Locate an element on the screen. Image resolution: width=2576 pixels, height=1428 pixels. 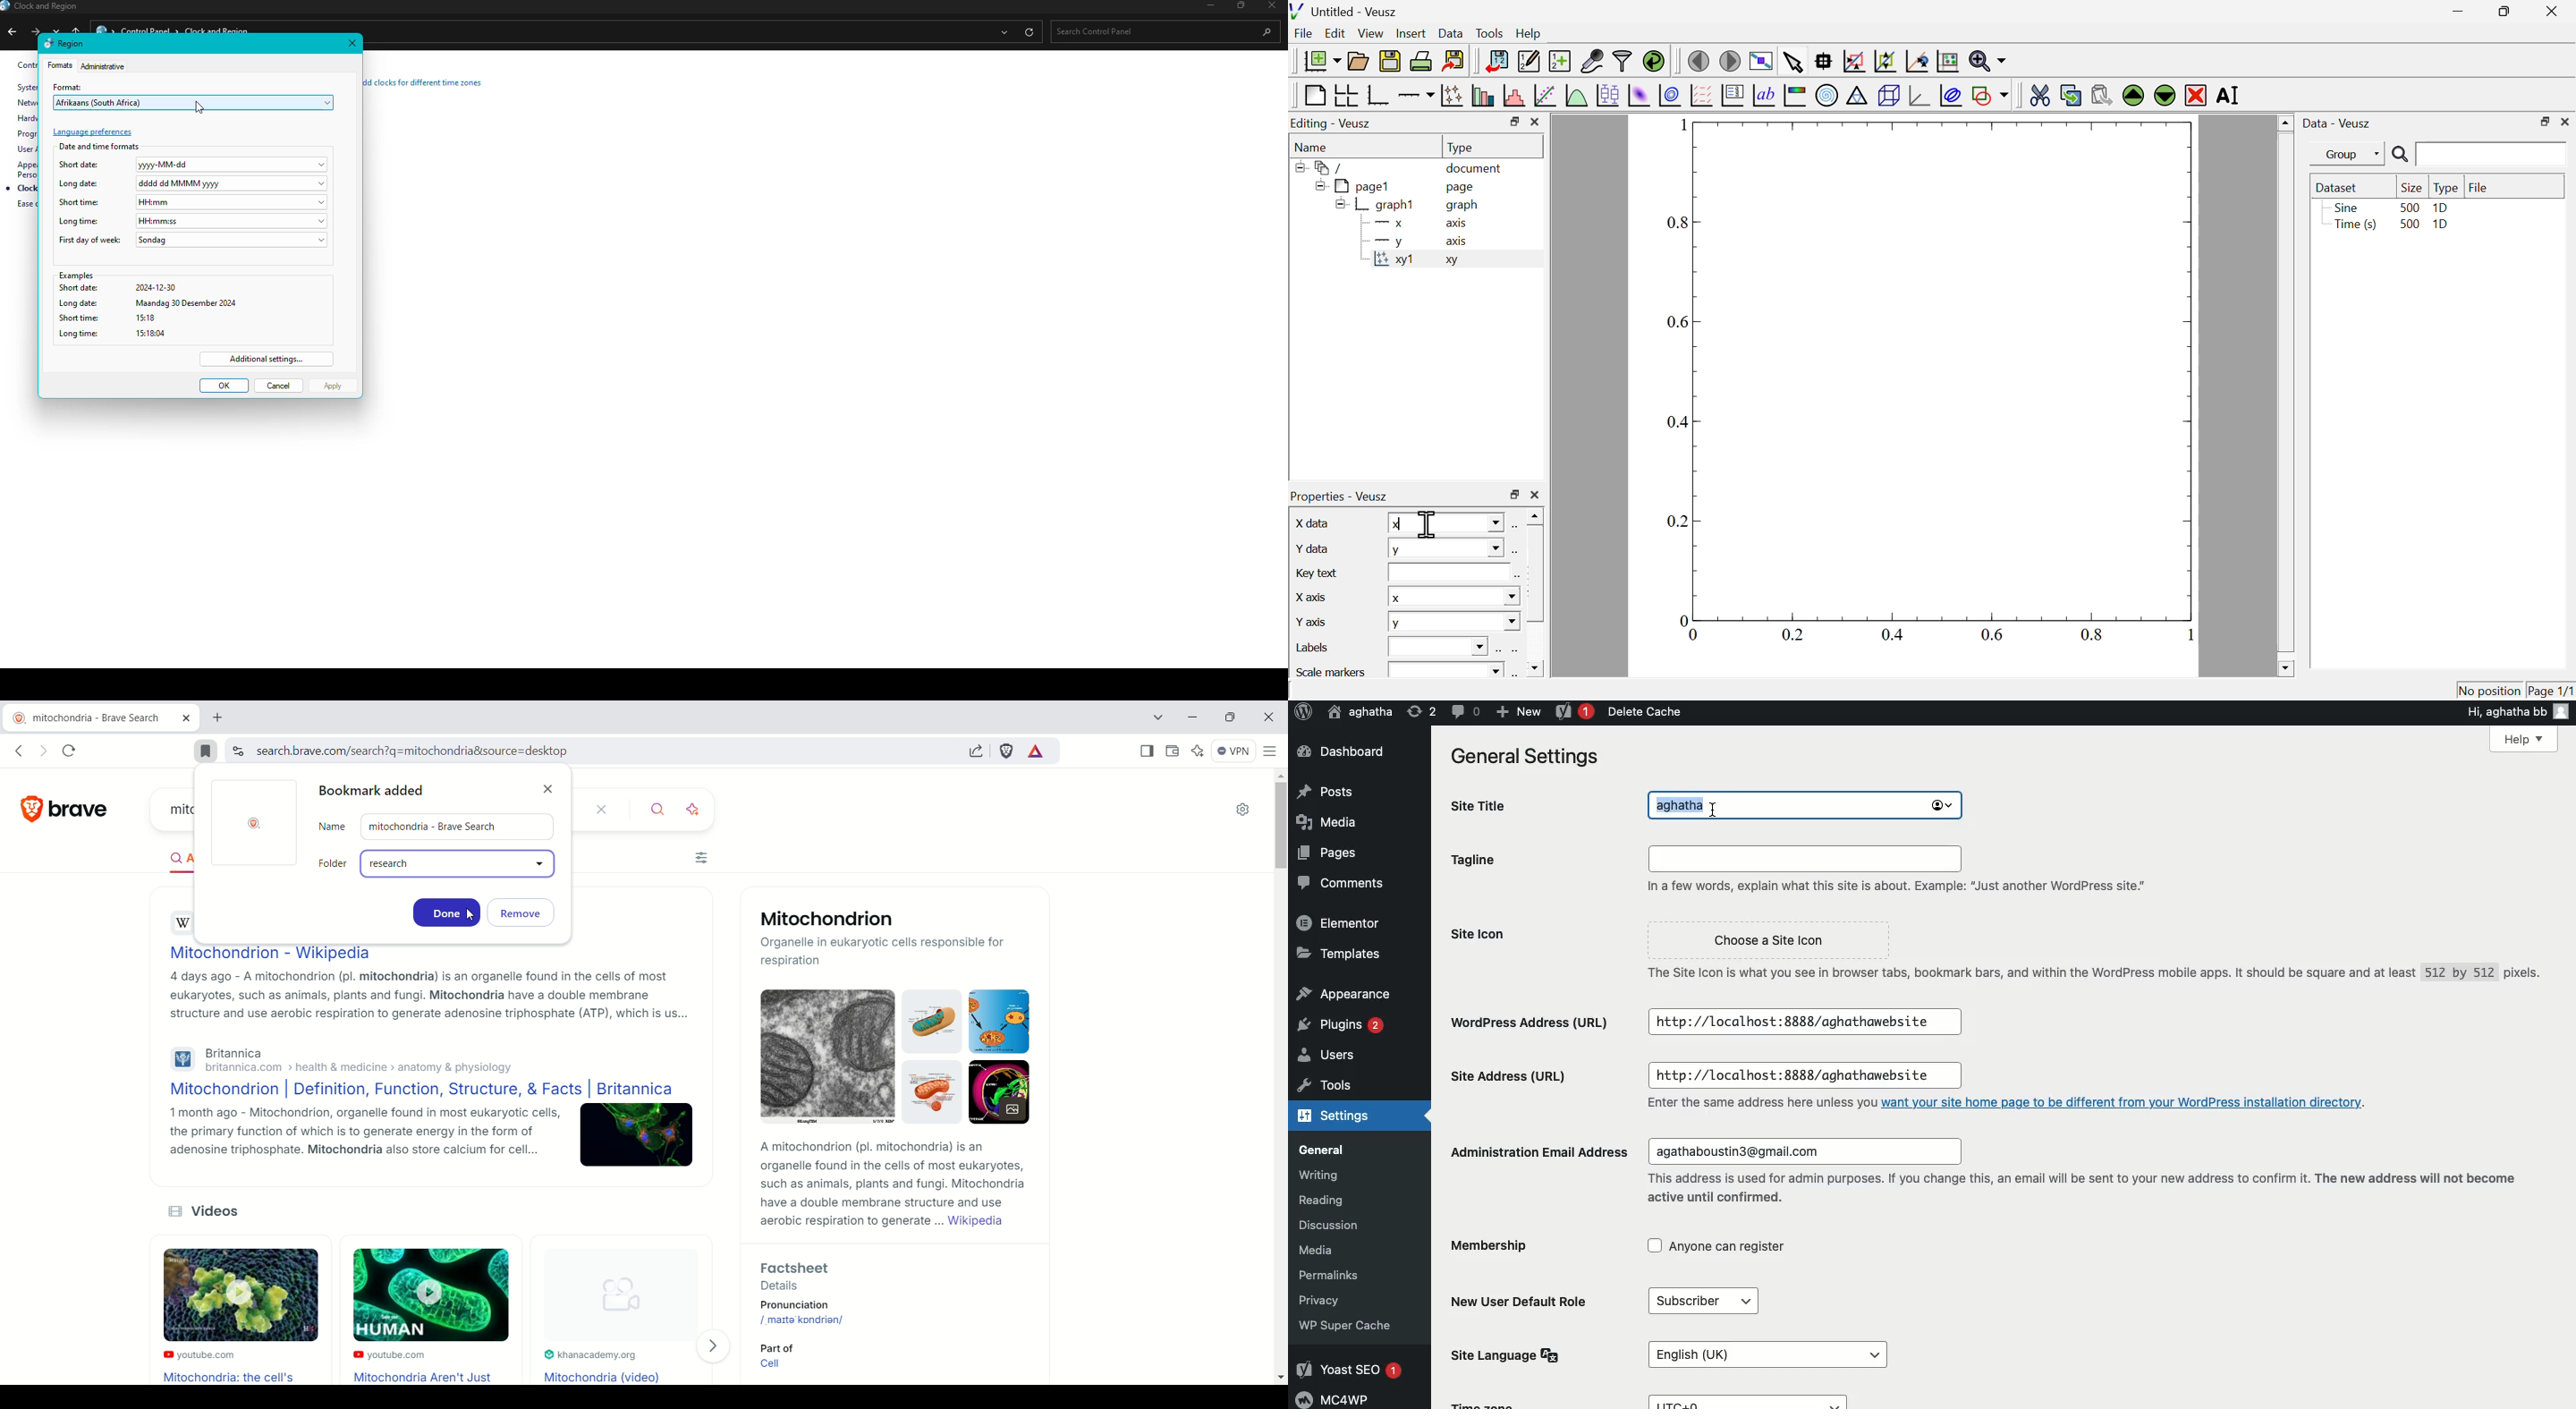
A mitochondrion (pl. mitochondria) is an
organelle found in the cells of most eukaryotes,
such as animals, plants and fungi. Mitochondria
have a double membrane structure and use
aerobic respiration to generate ... Wikipedia is located at coordinates (888, 1186).